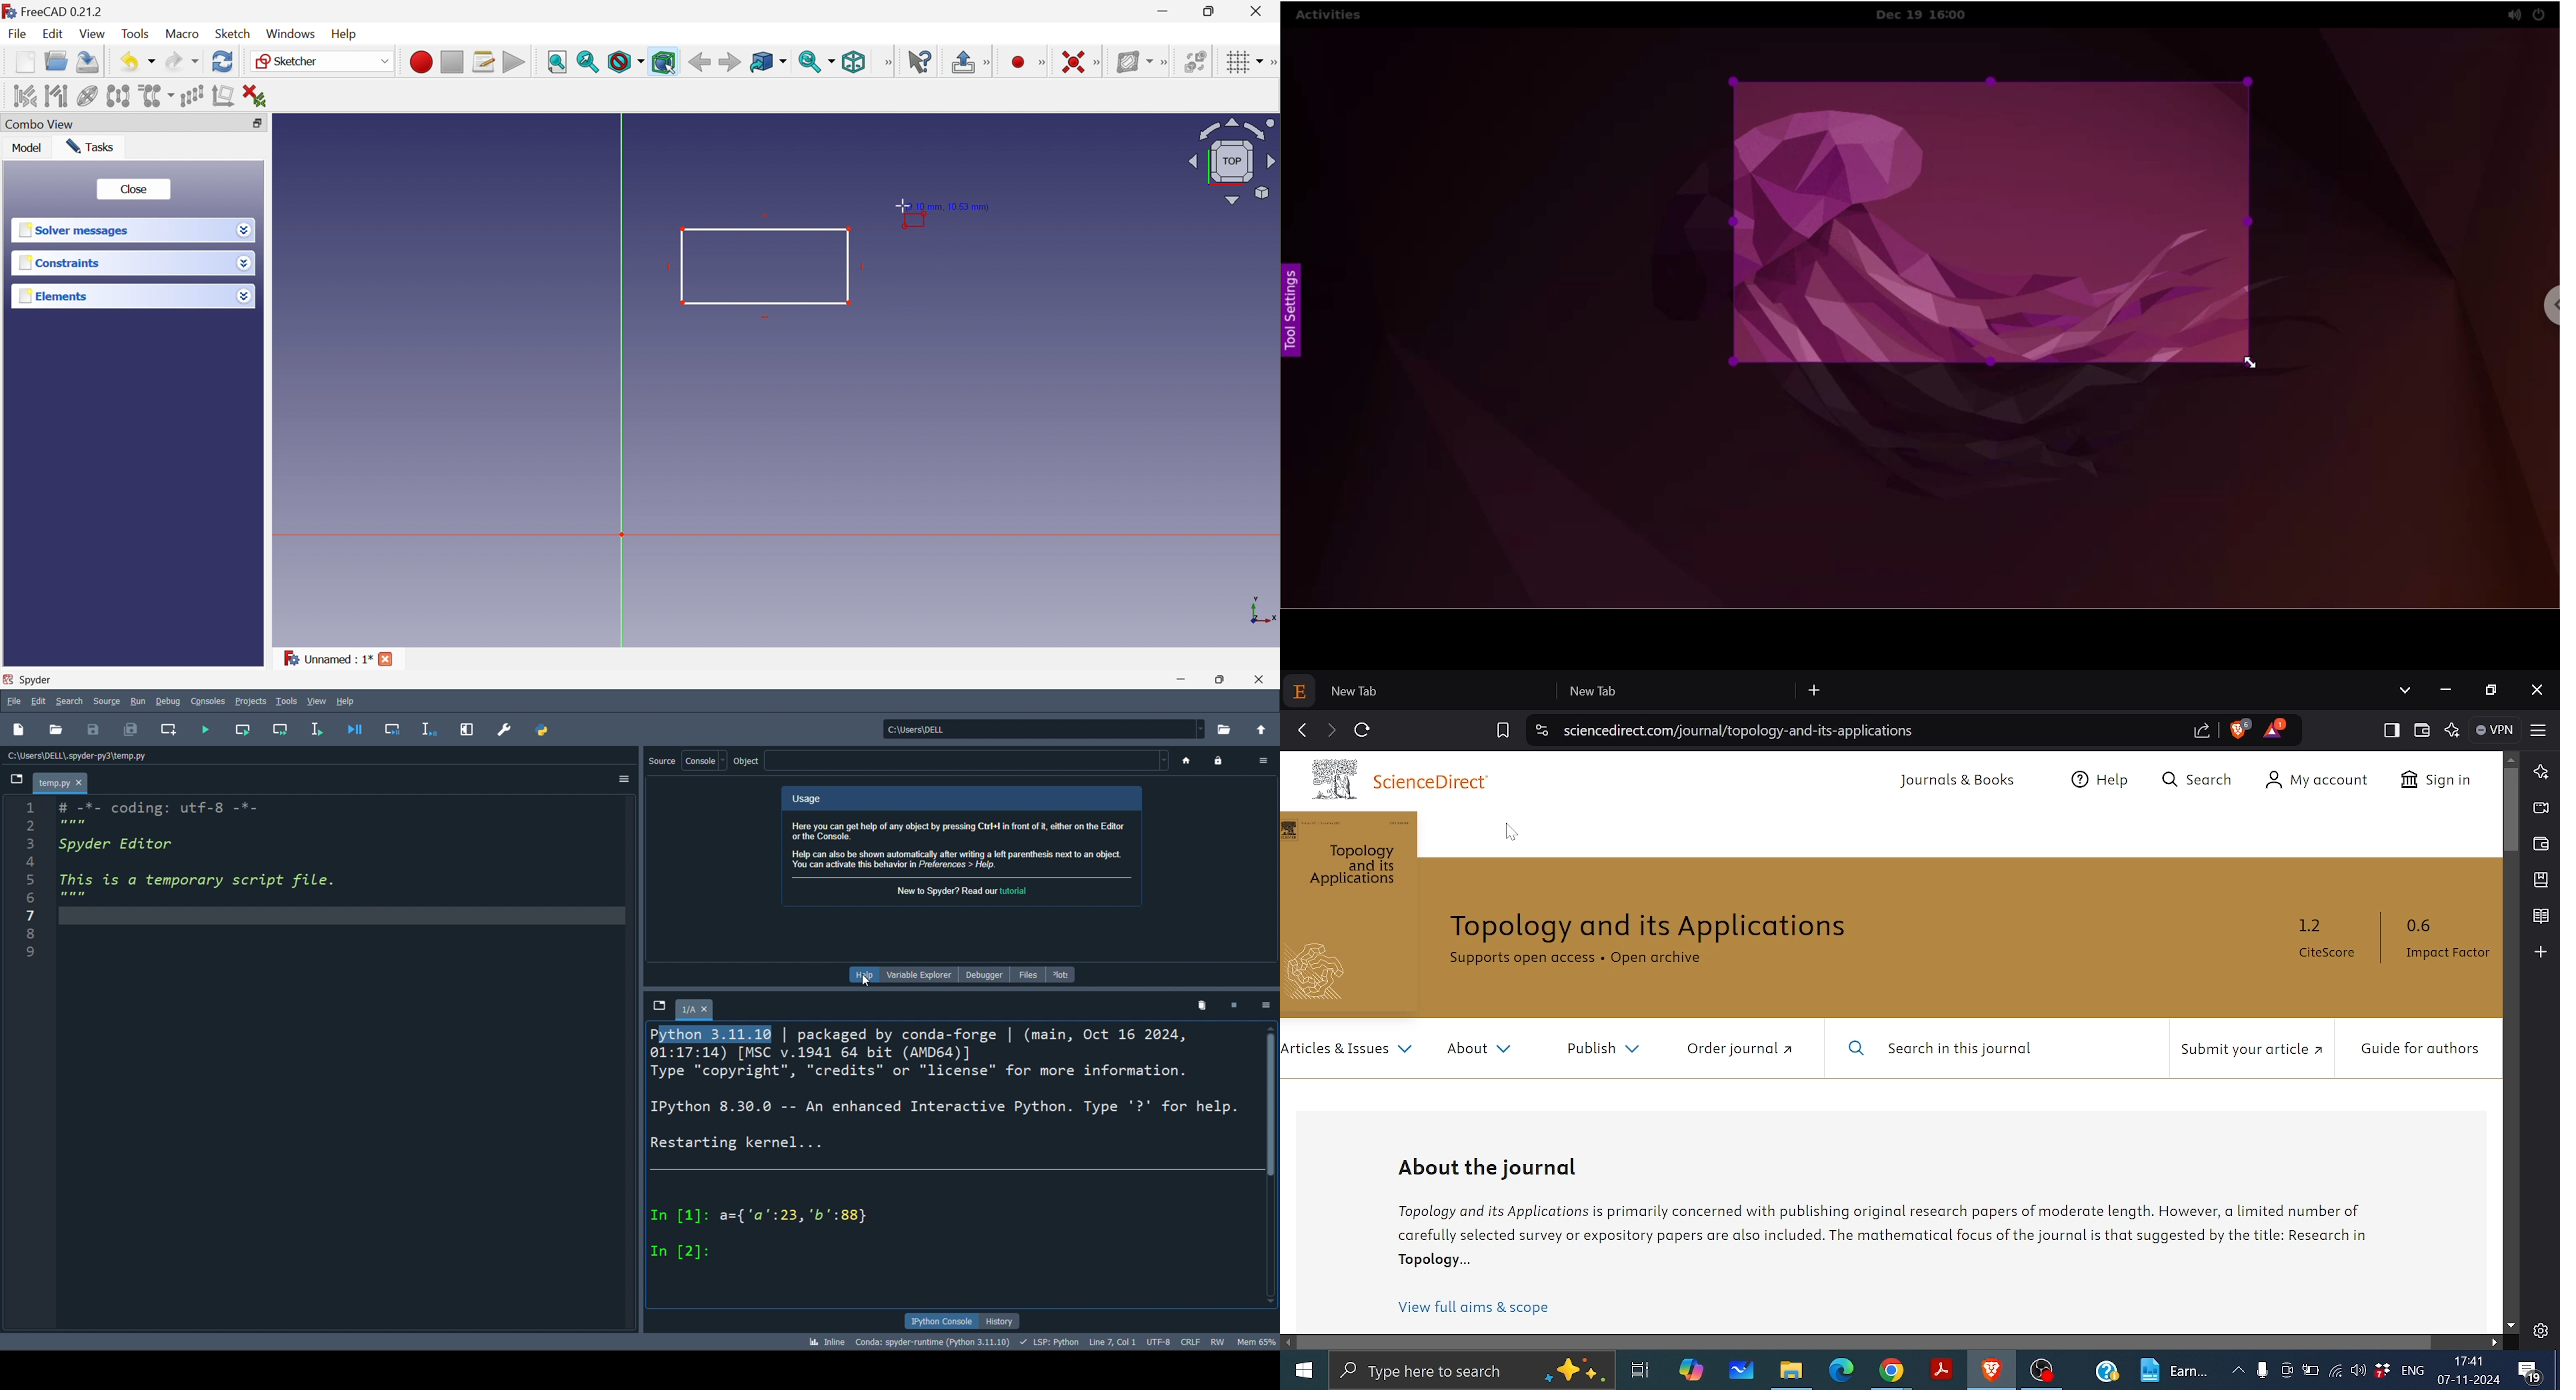  Describe the element at coordinates (244, 729) in the screenshot. I see `run cell` at that location.